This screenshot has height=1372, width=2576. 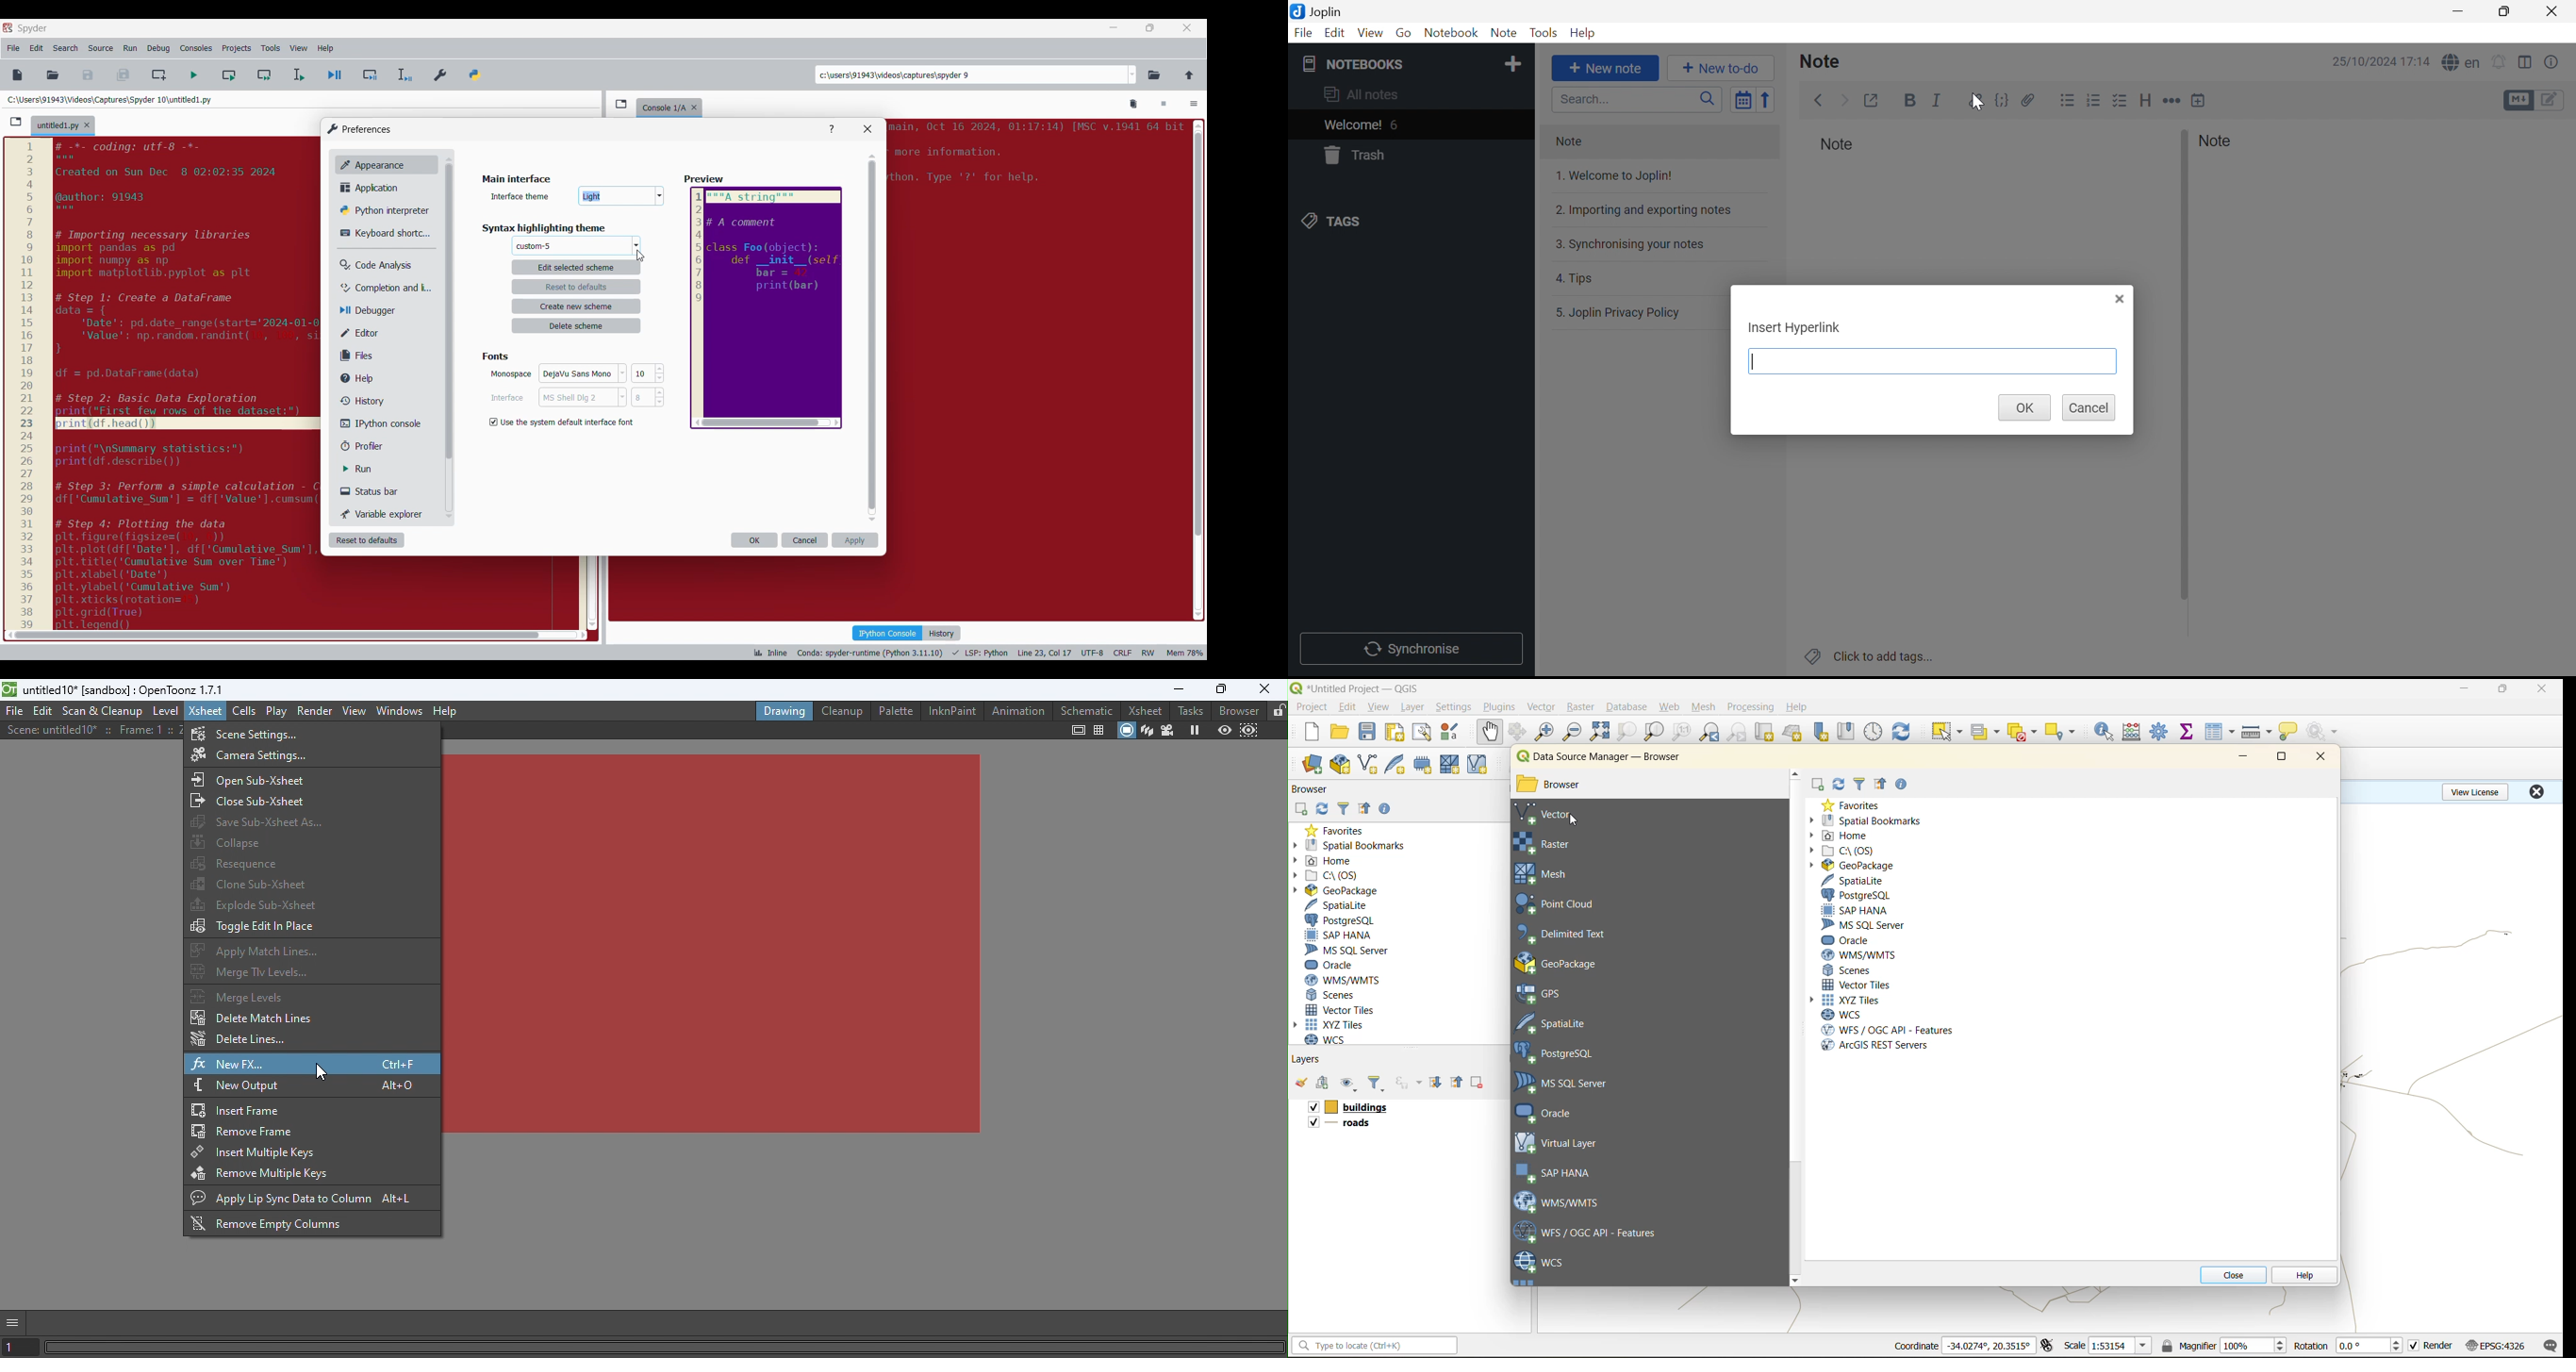 What do you see at coordinates (2049, 1345) in the screenshot?
I see `toggle extents` at bounding box center [2049, 1345].